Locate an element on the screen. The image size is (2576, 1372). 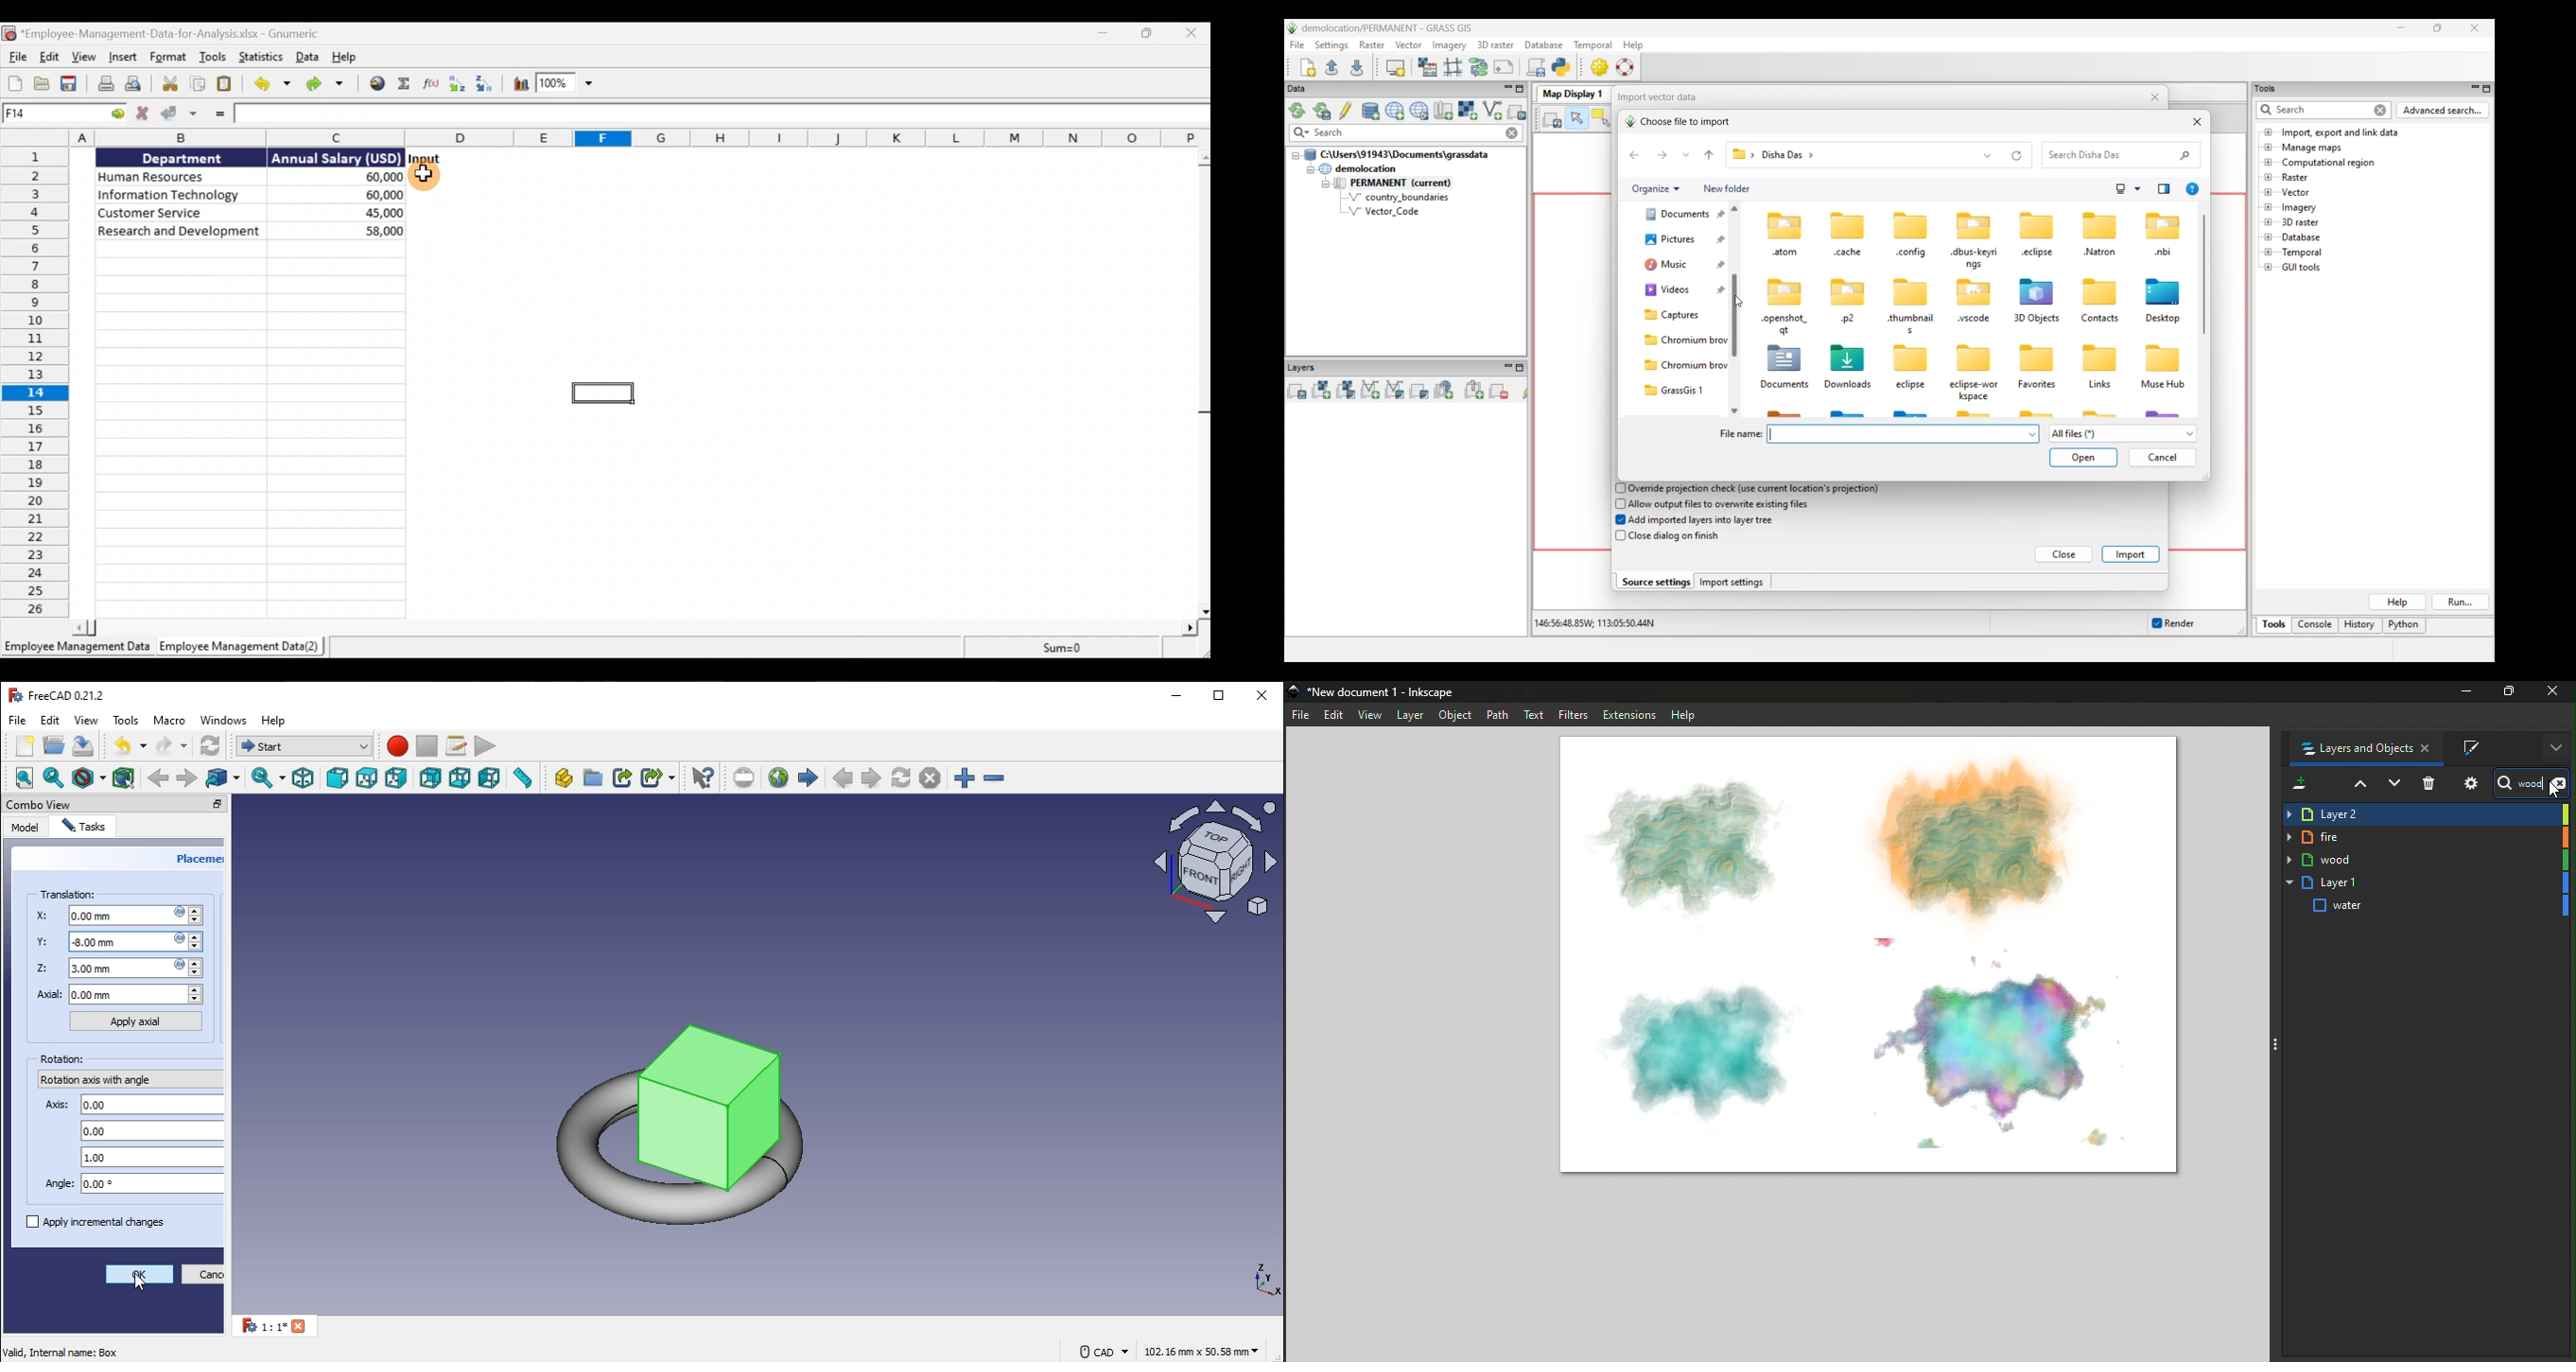
minimize is located at coordinates (2468, 691).